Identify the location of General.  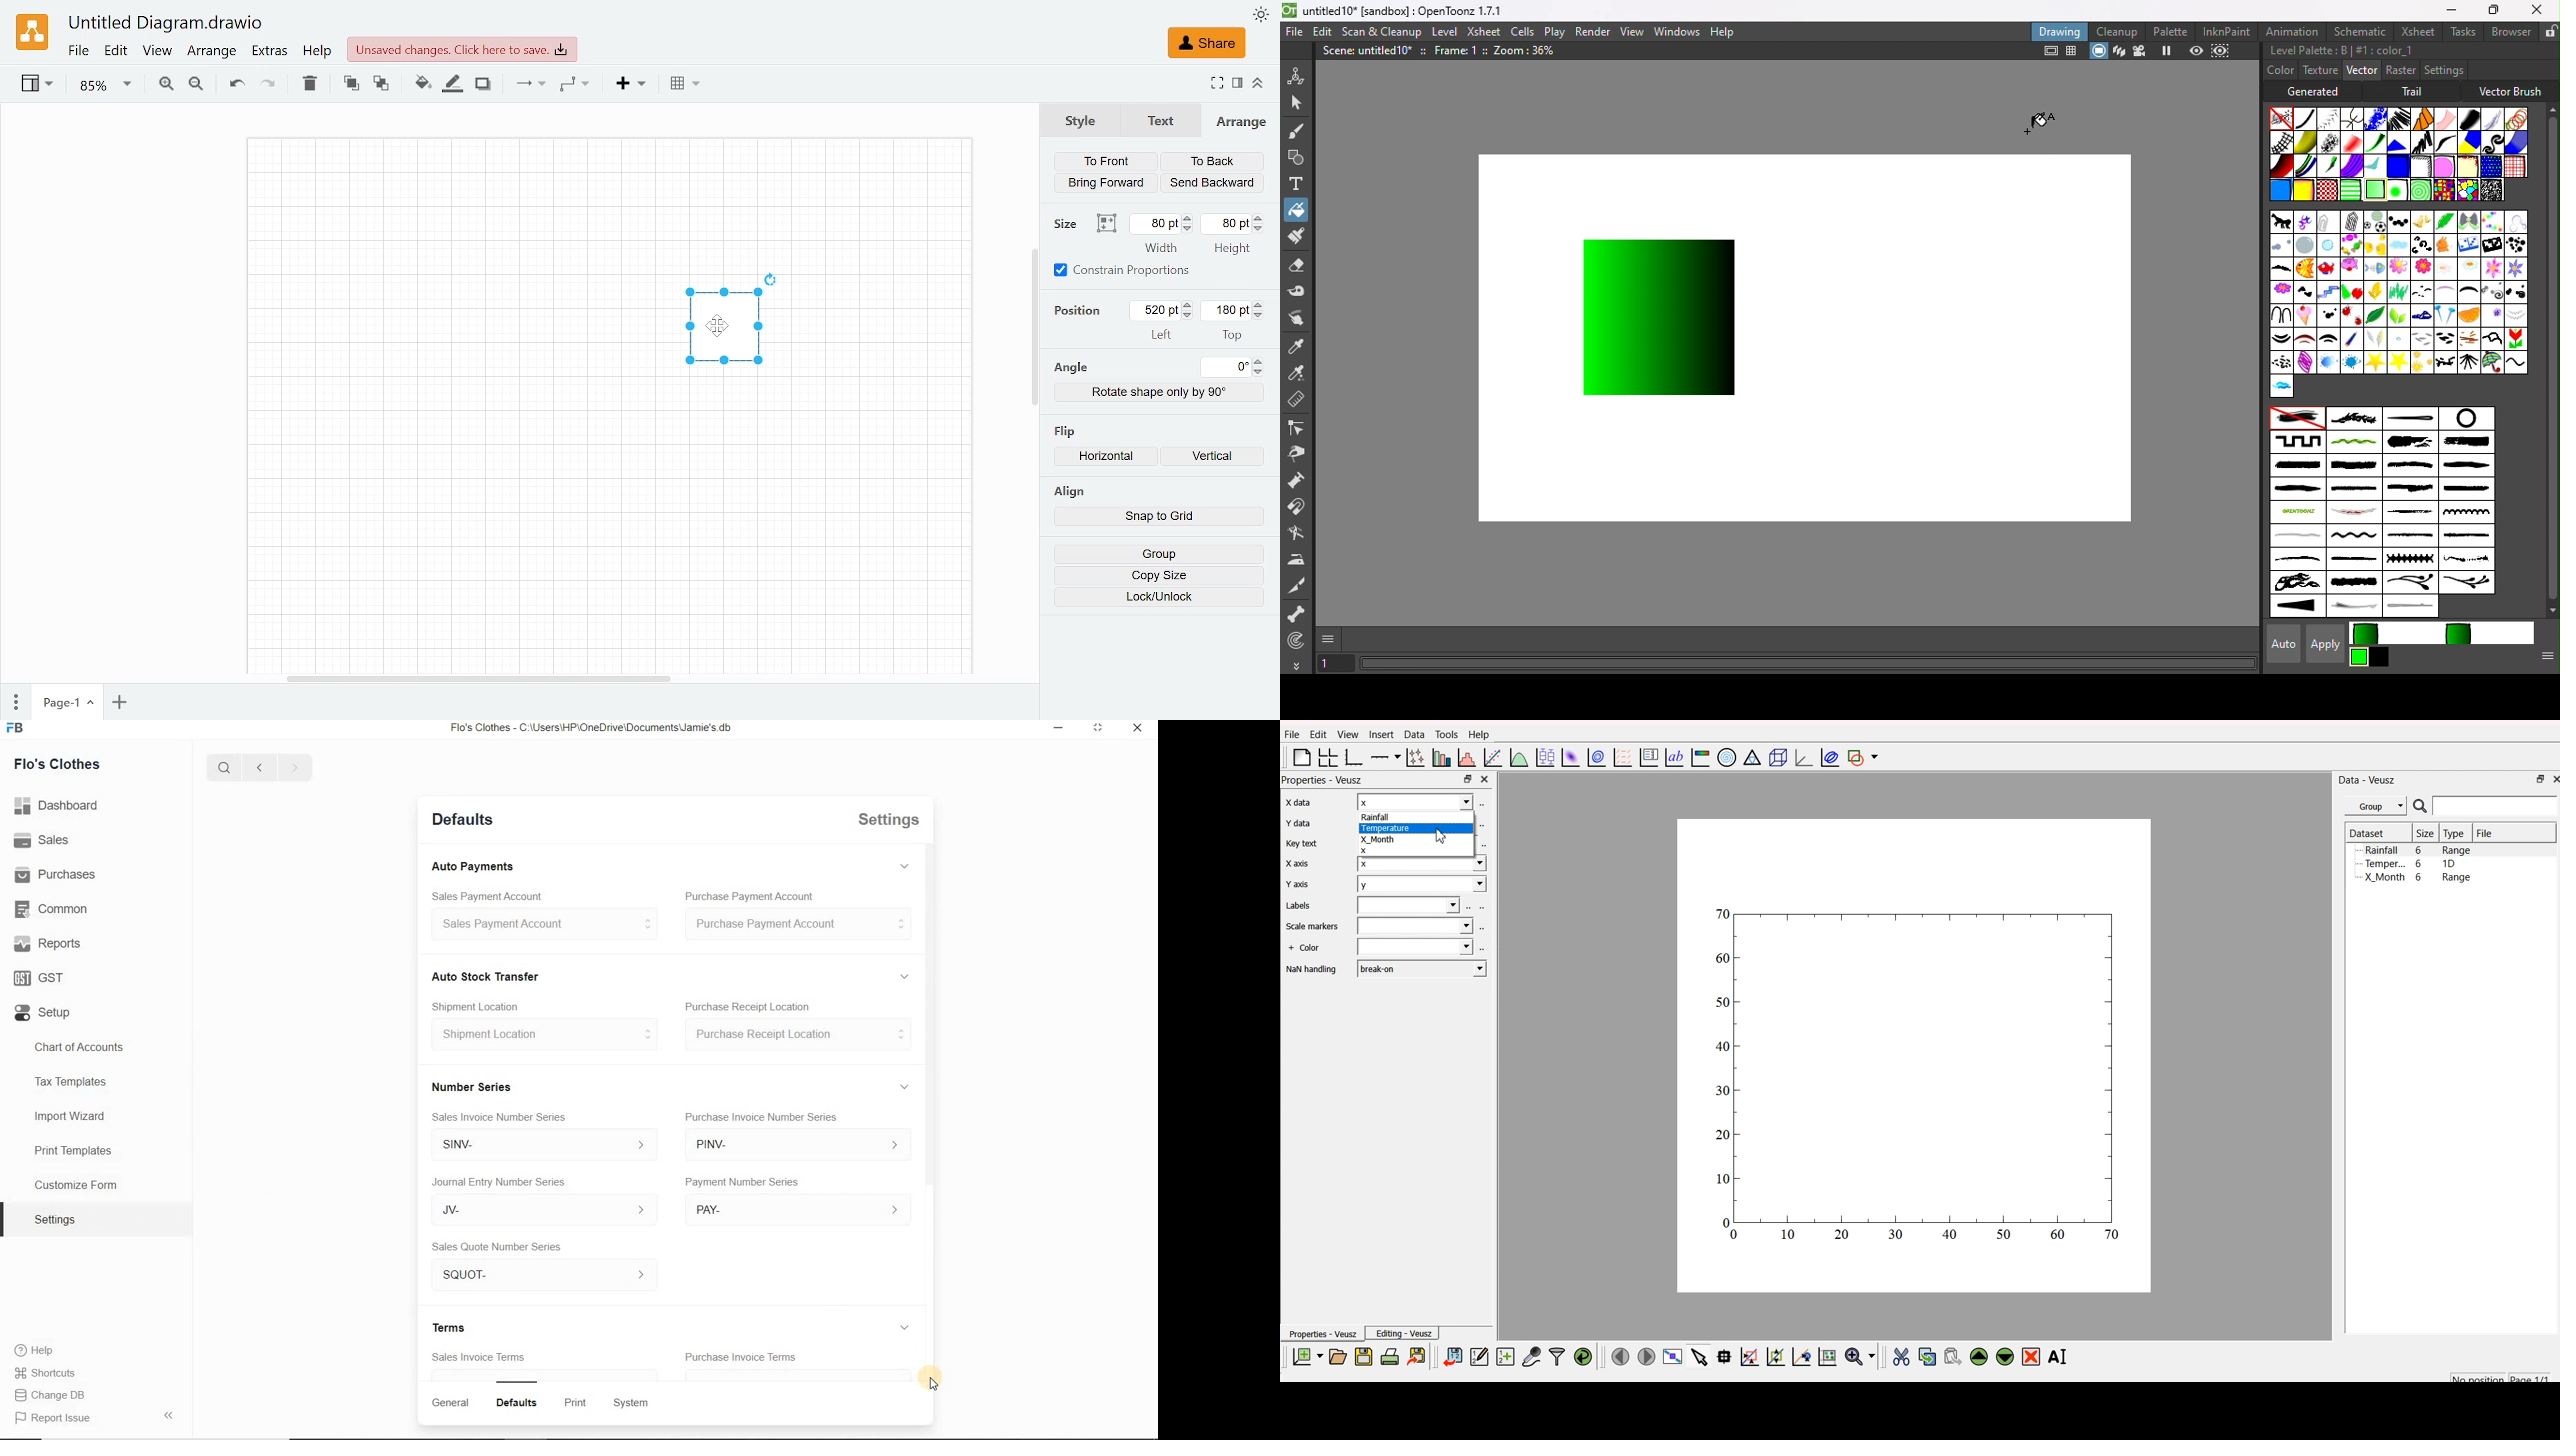
(450, 1402).